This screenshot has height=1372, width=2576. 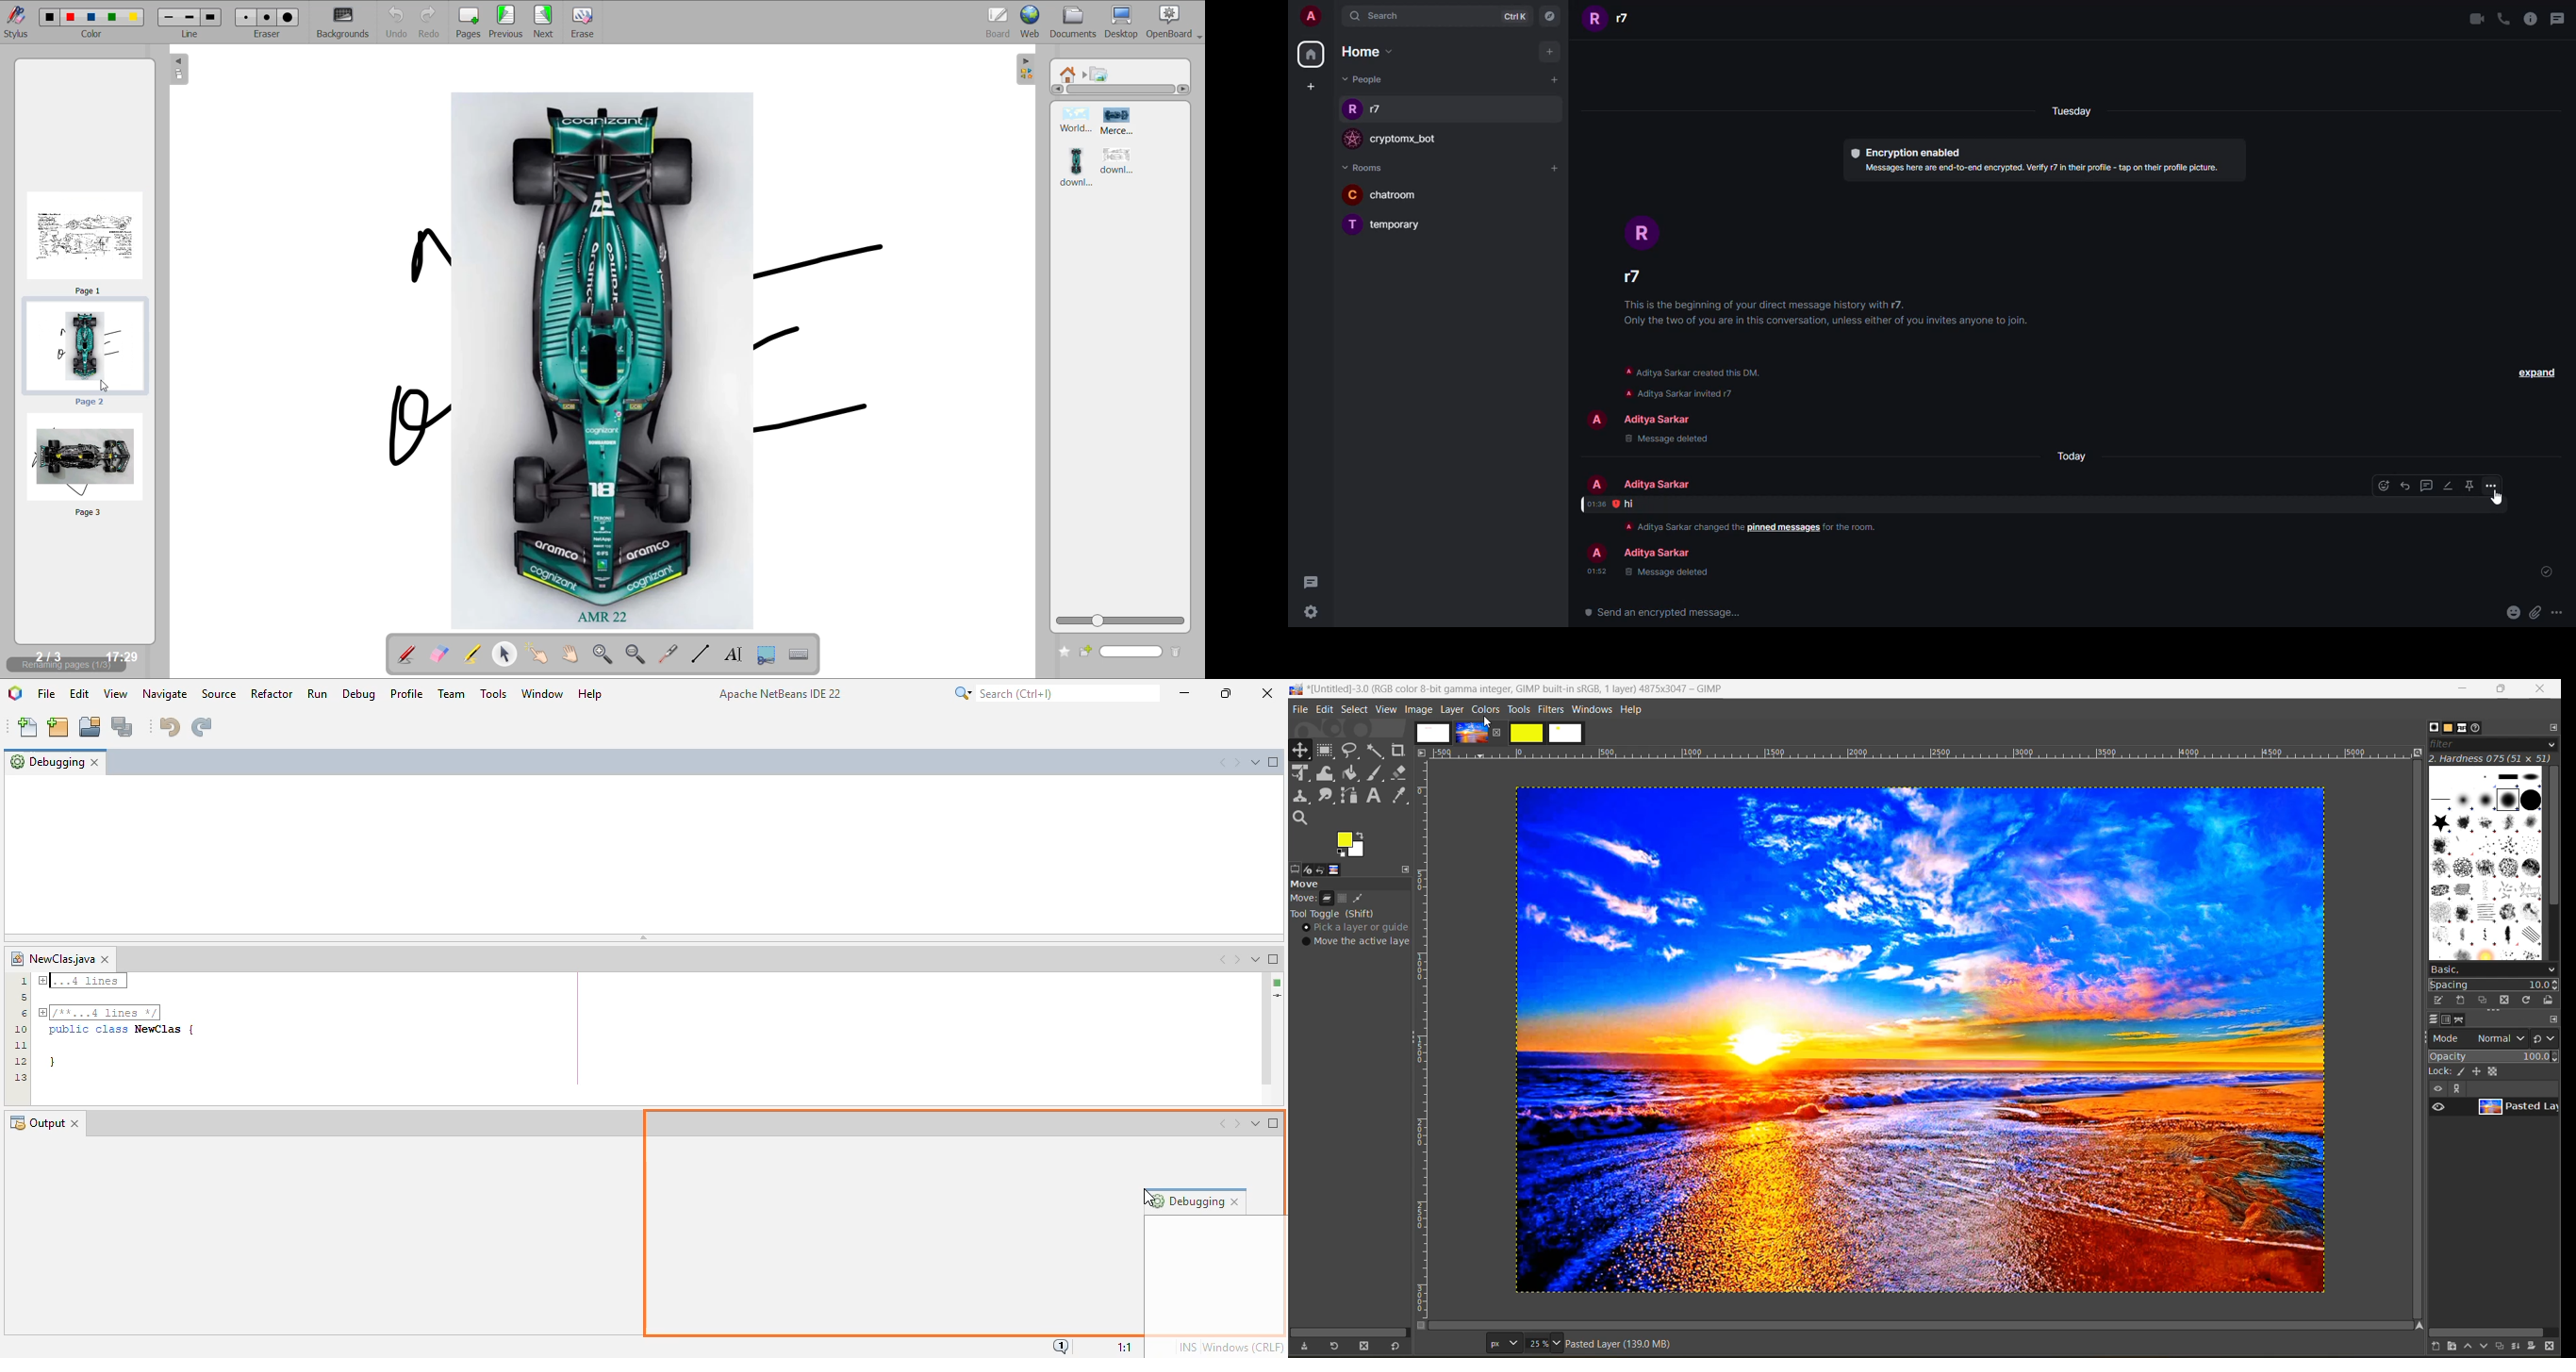 I want to click on emoji, so click(x=2512, y=612).